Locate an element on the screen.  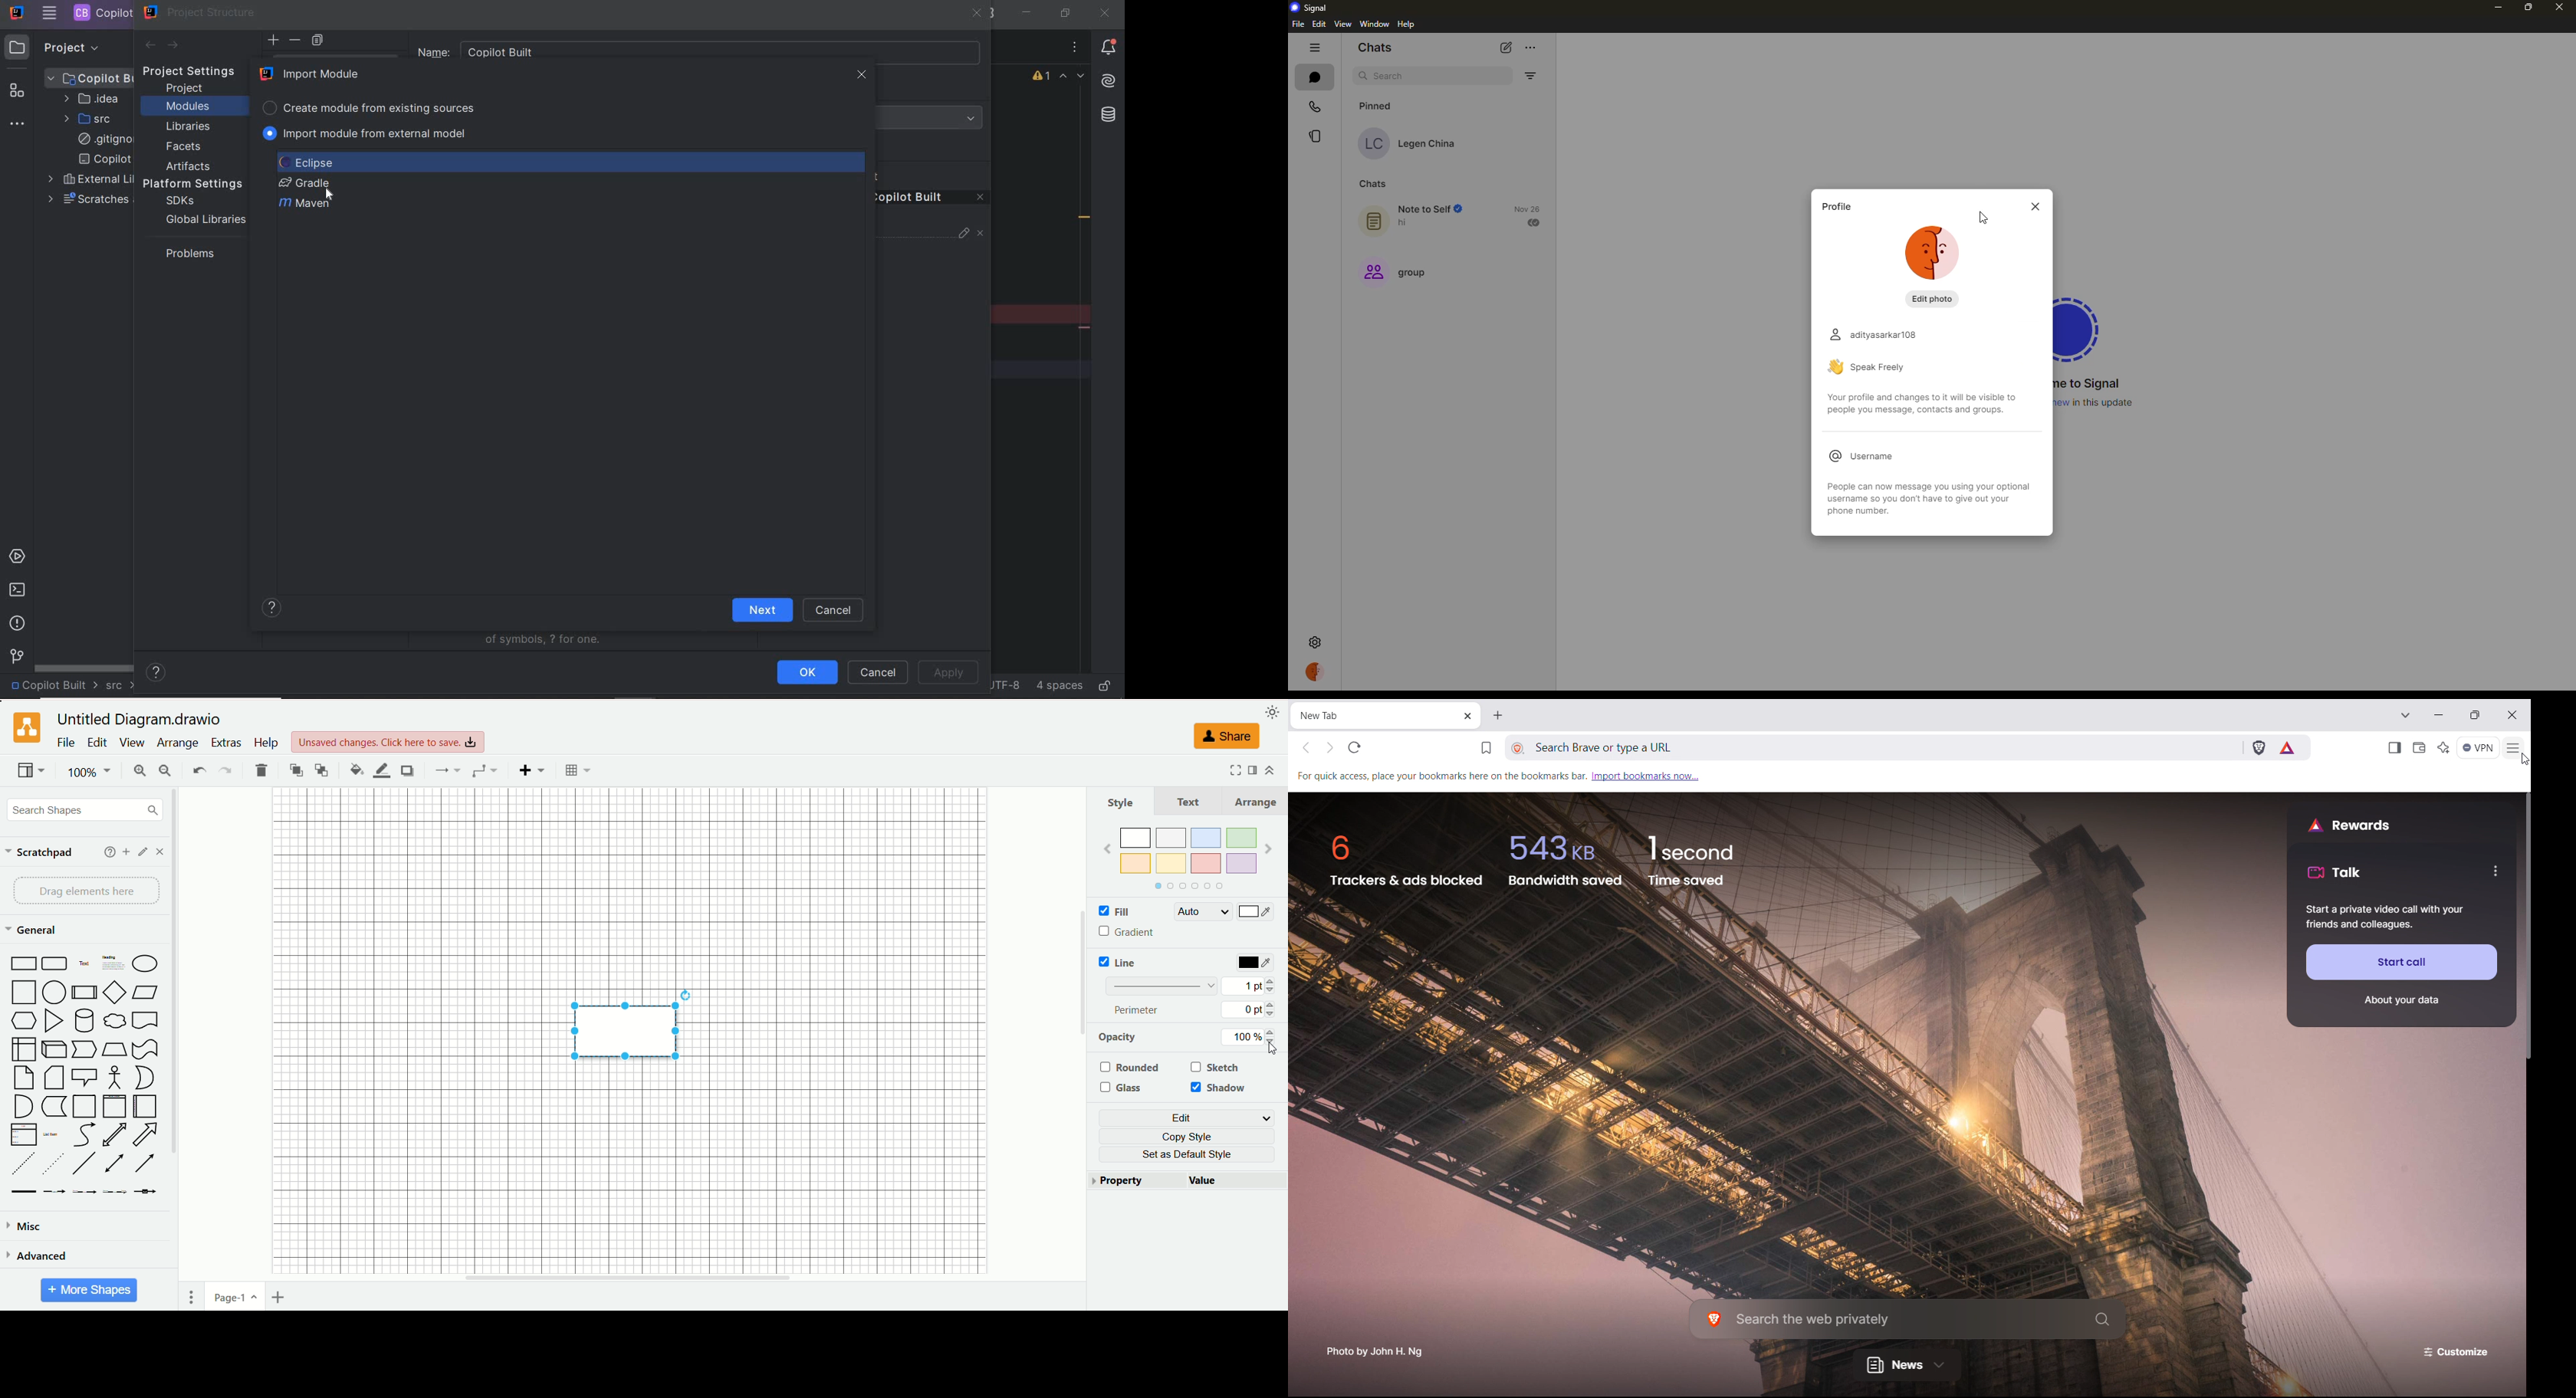
view is located at coordinates (1342, 25).